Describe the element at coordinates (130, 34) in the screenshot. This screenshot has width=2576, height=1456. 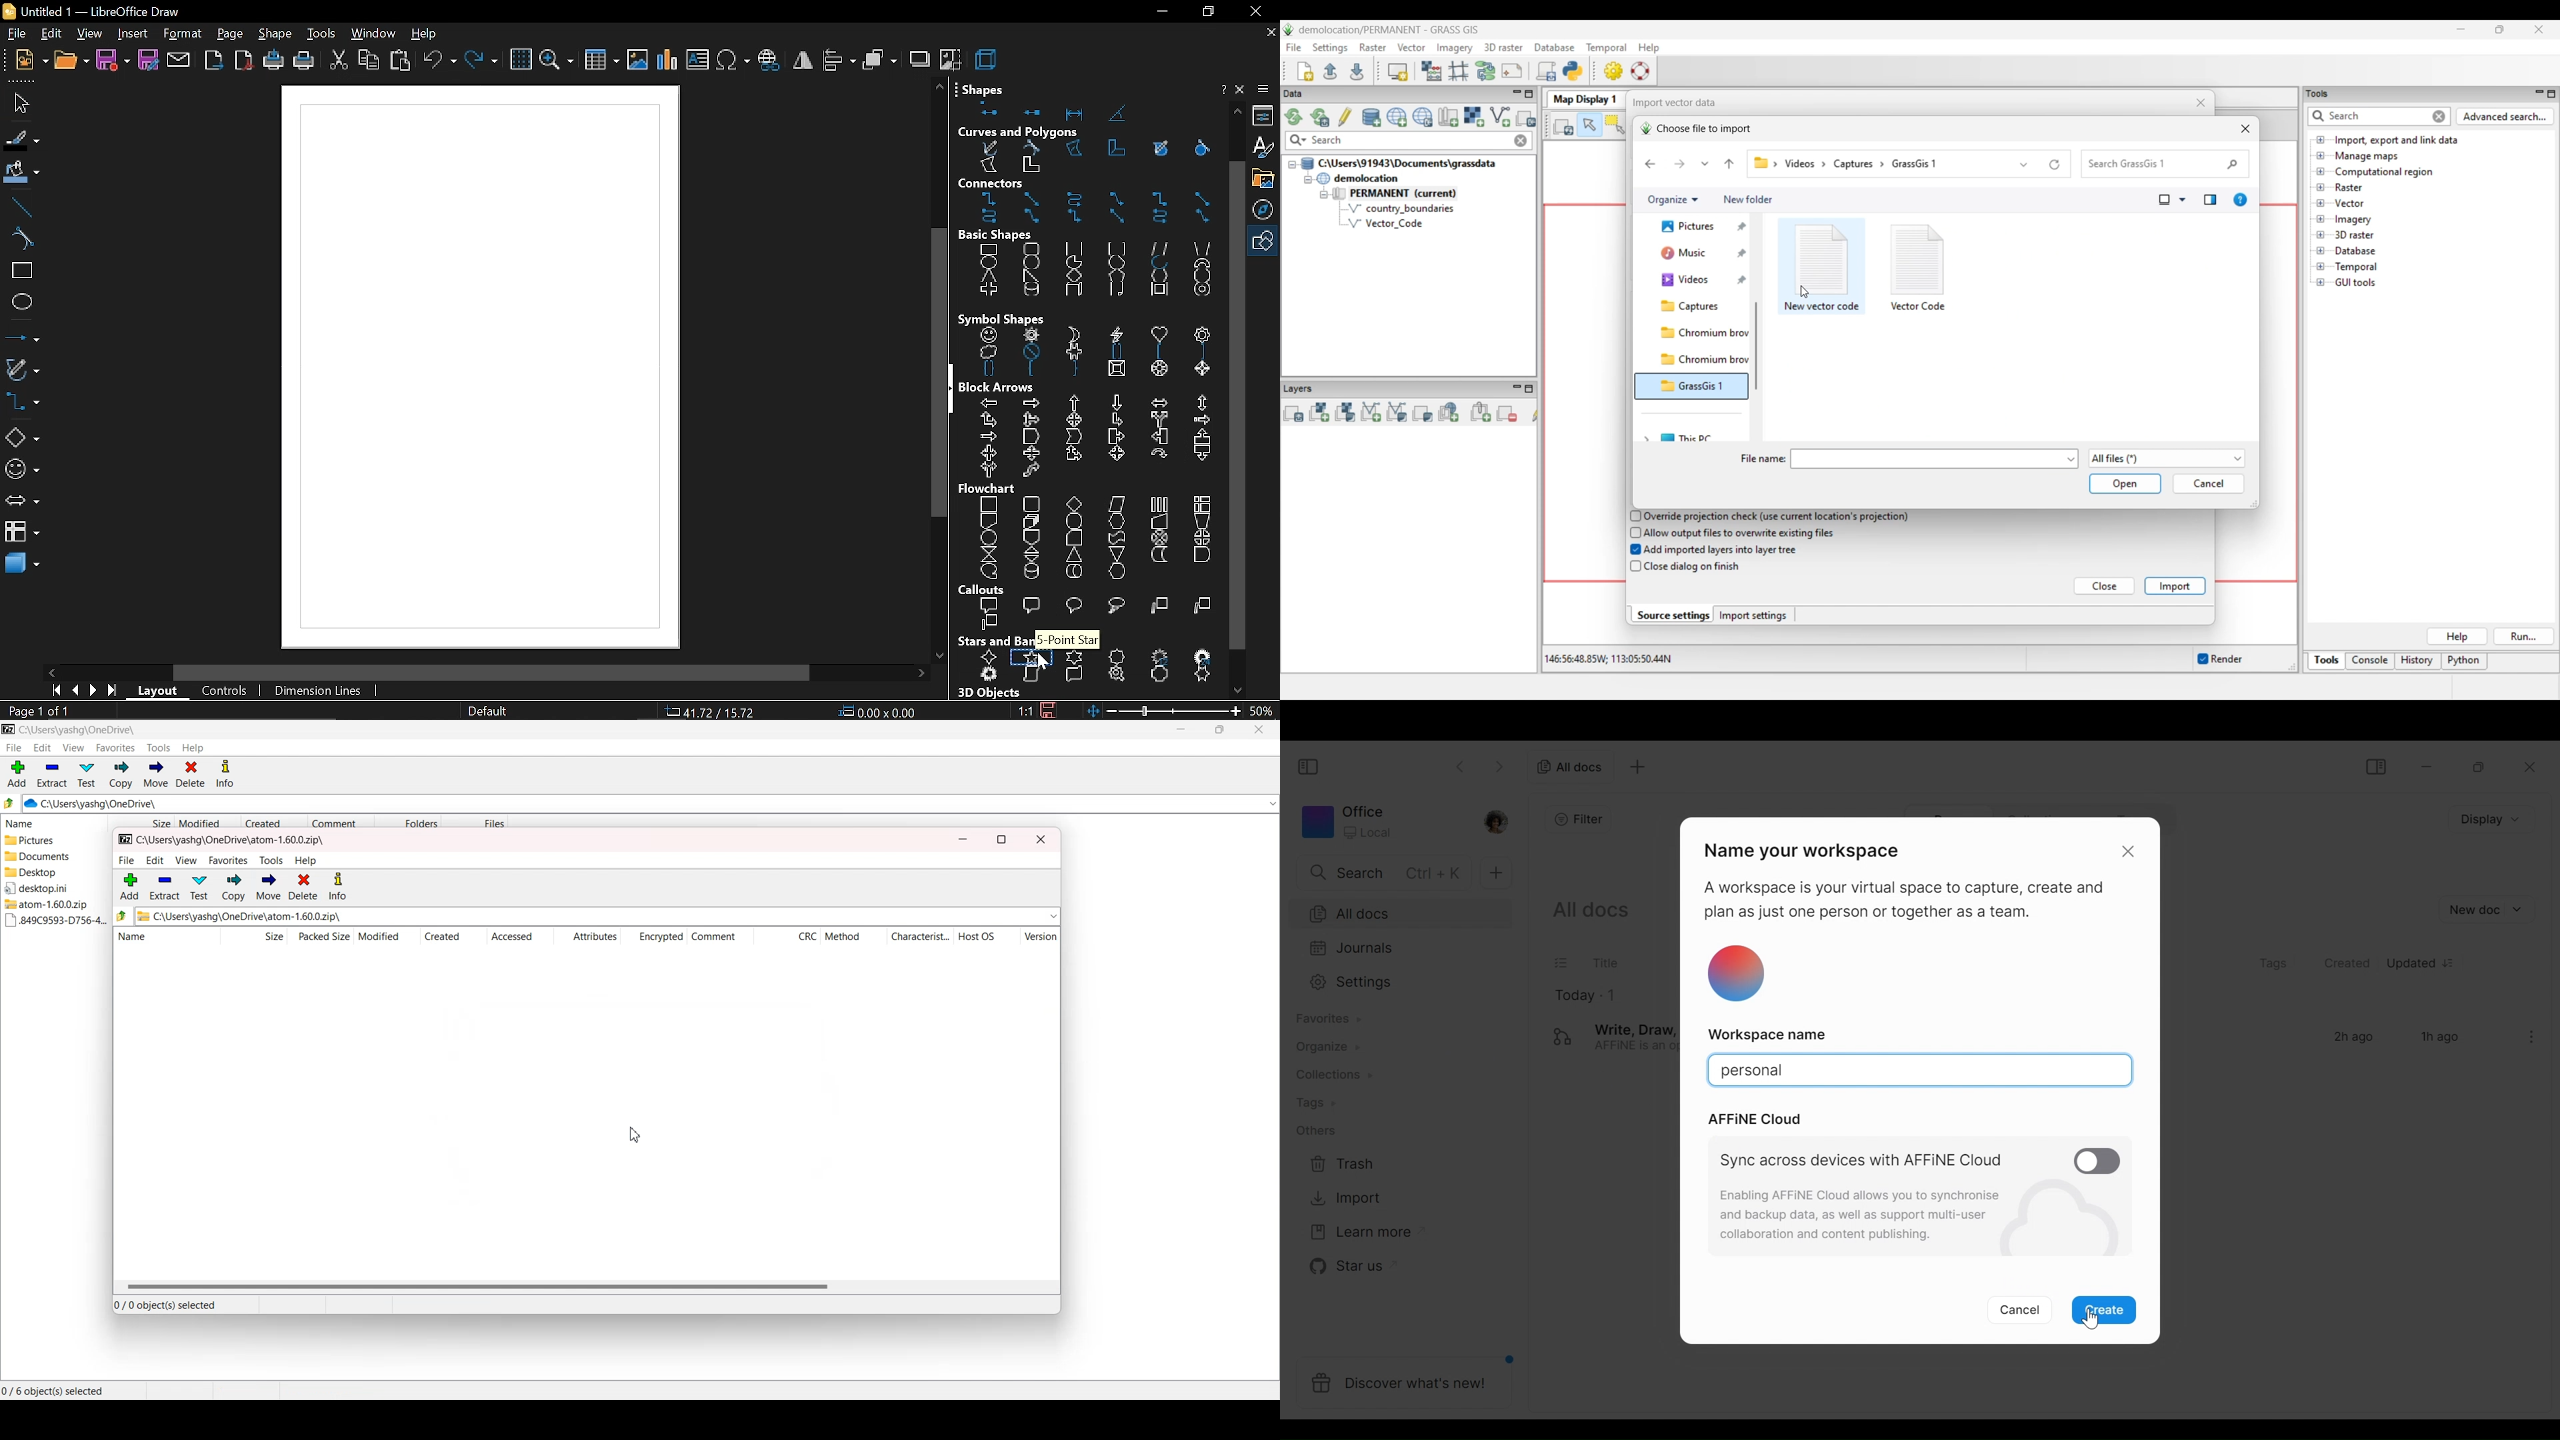
I see `insert` at that location.